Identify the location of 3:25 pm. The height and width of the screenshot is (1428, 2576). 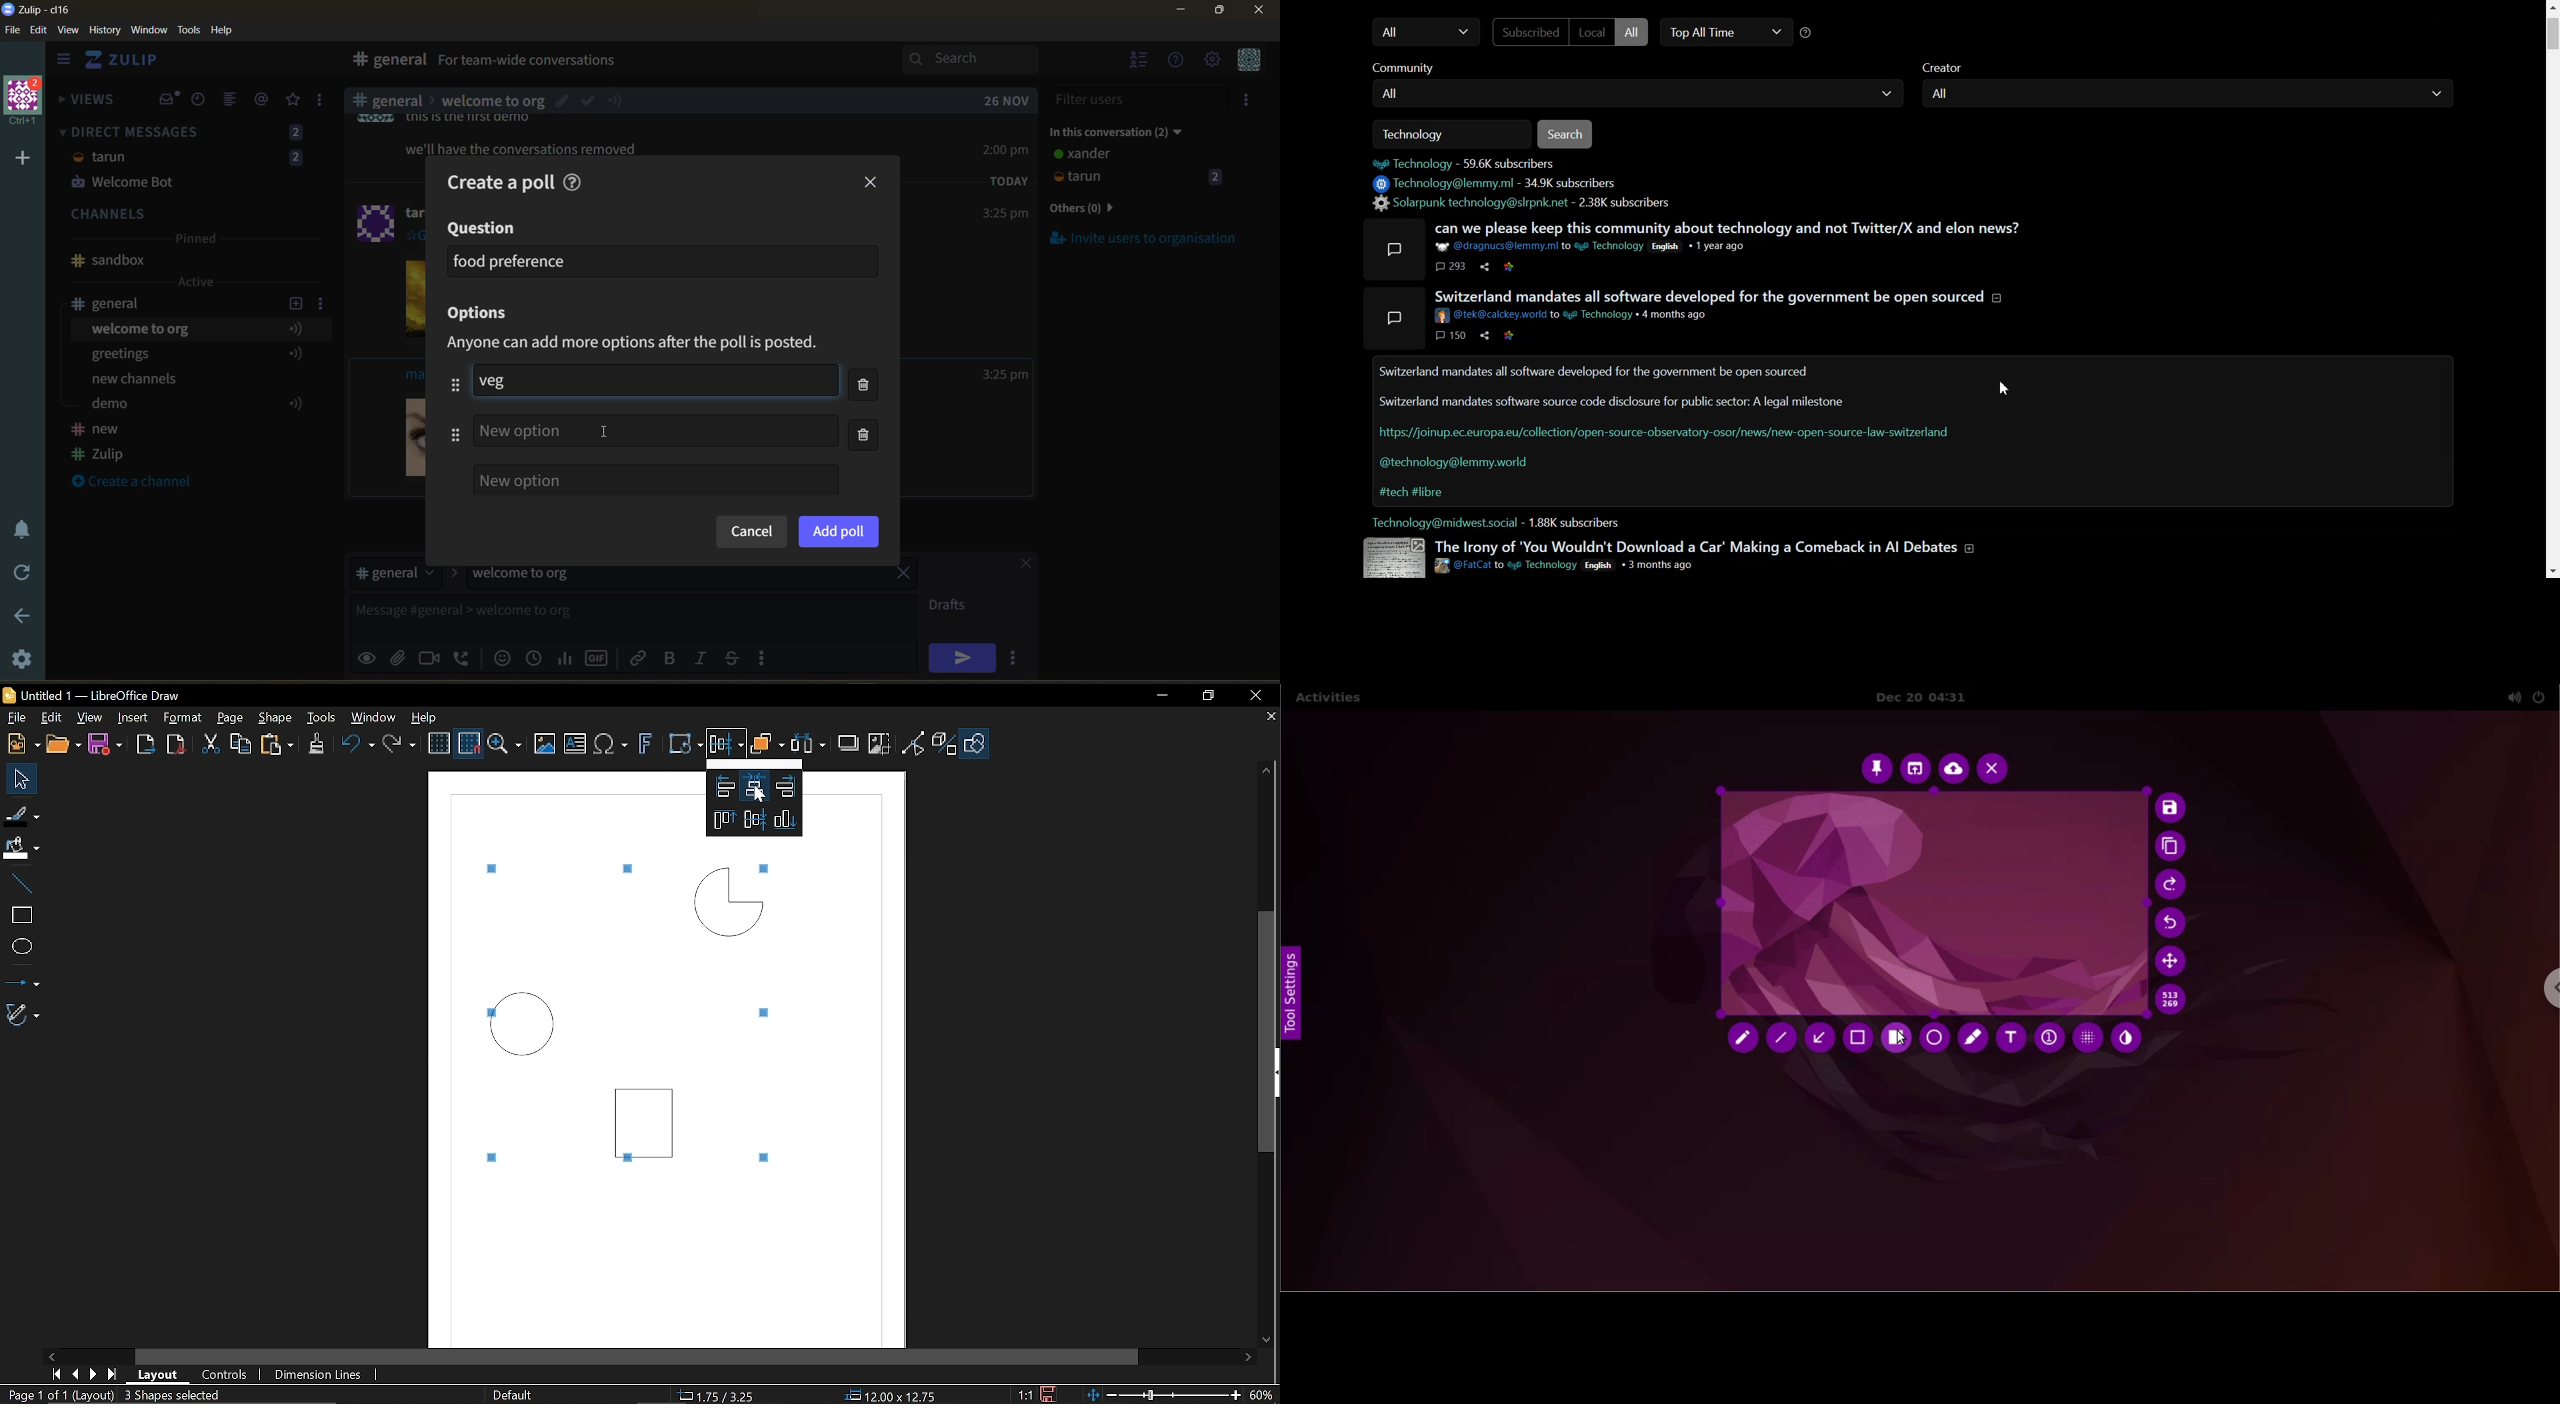
(1004, 214).